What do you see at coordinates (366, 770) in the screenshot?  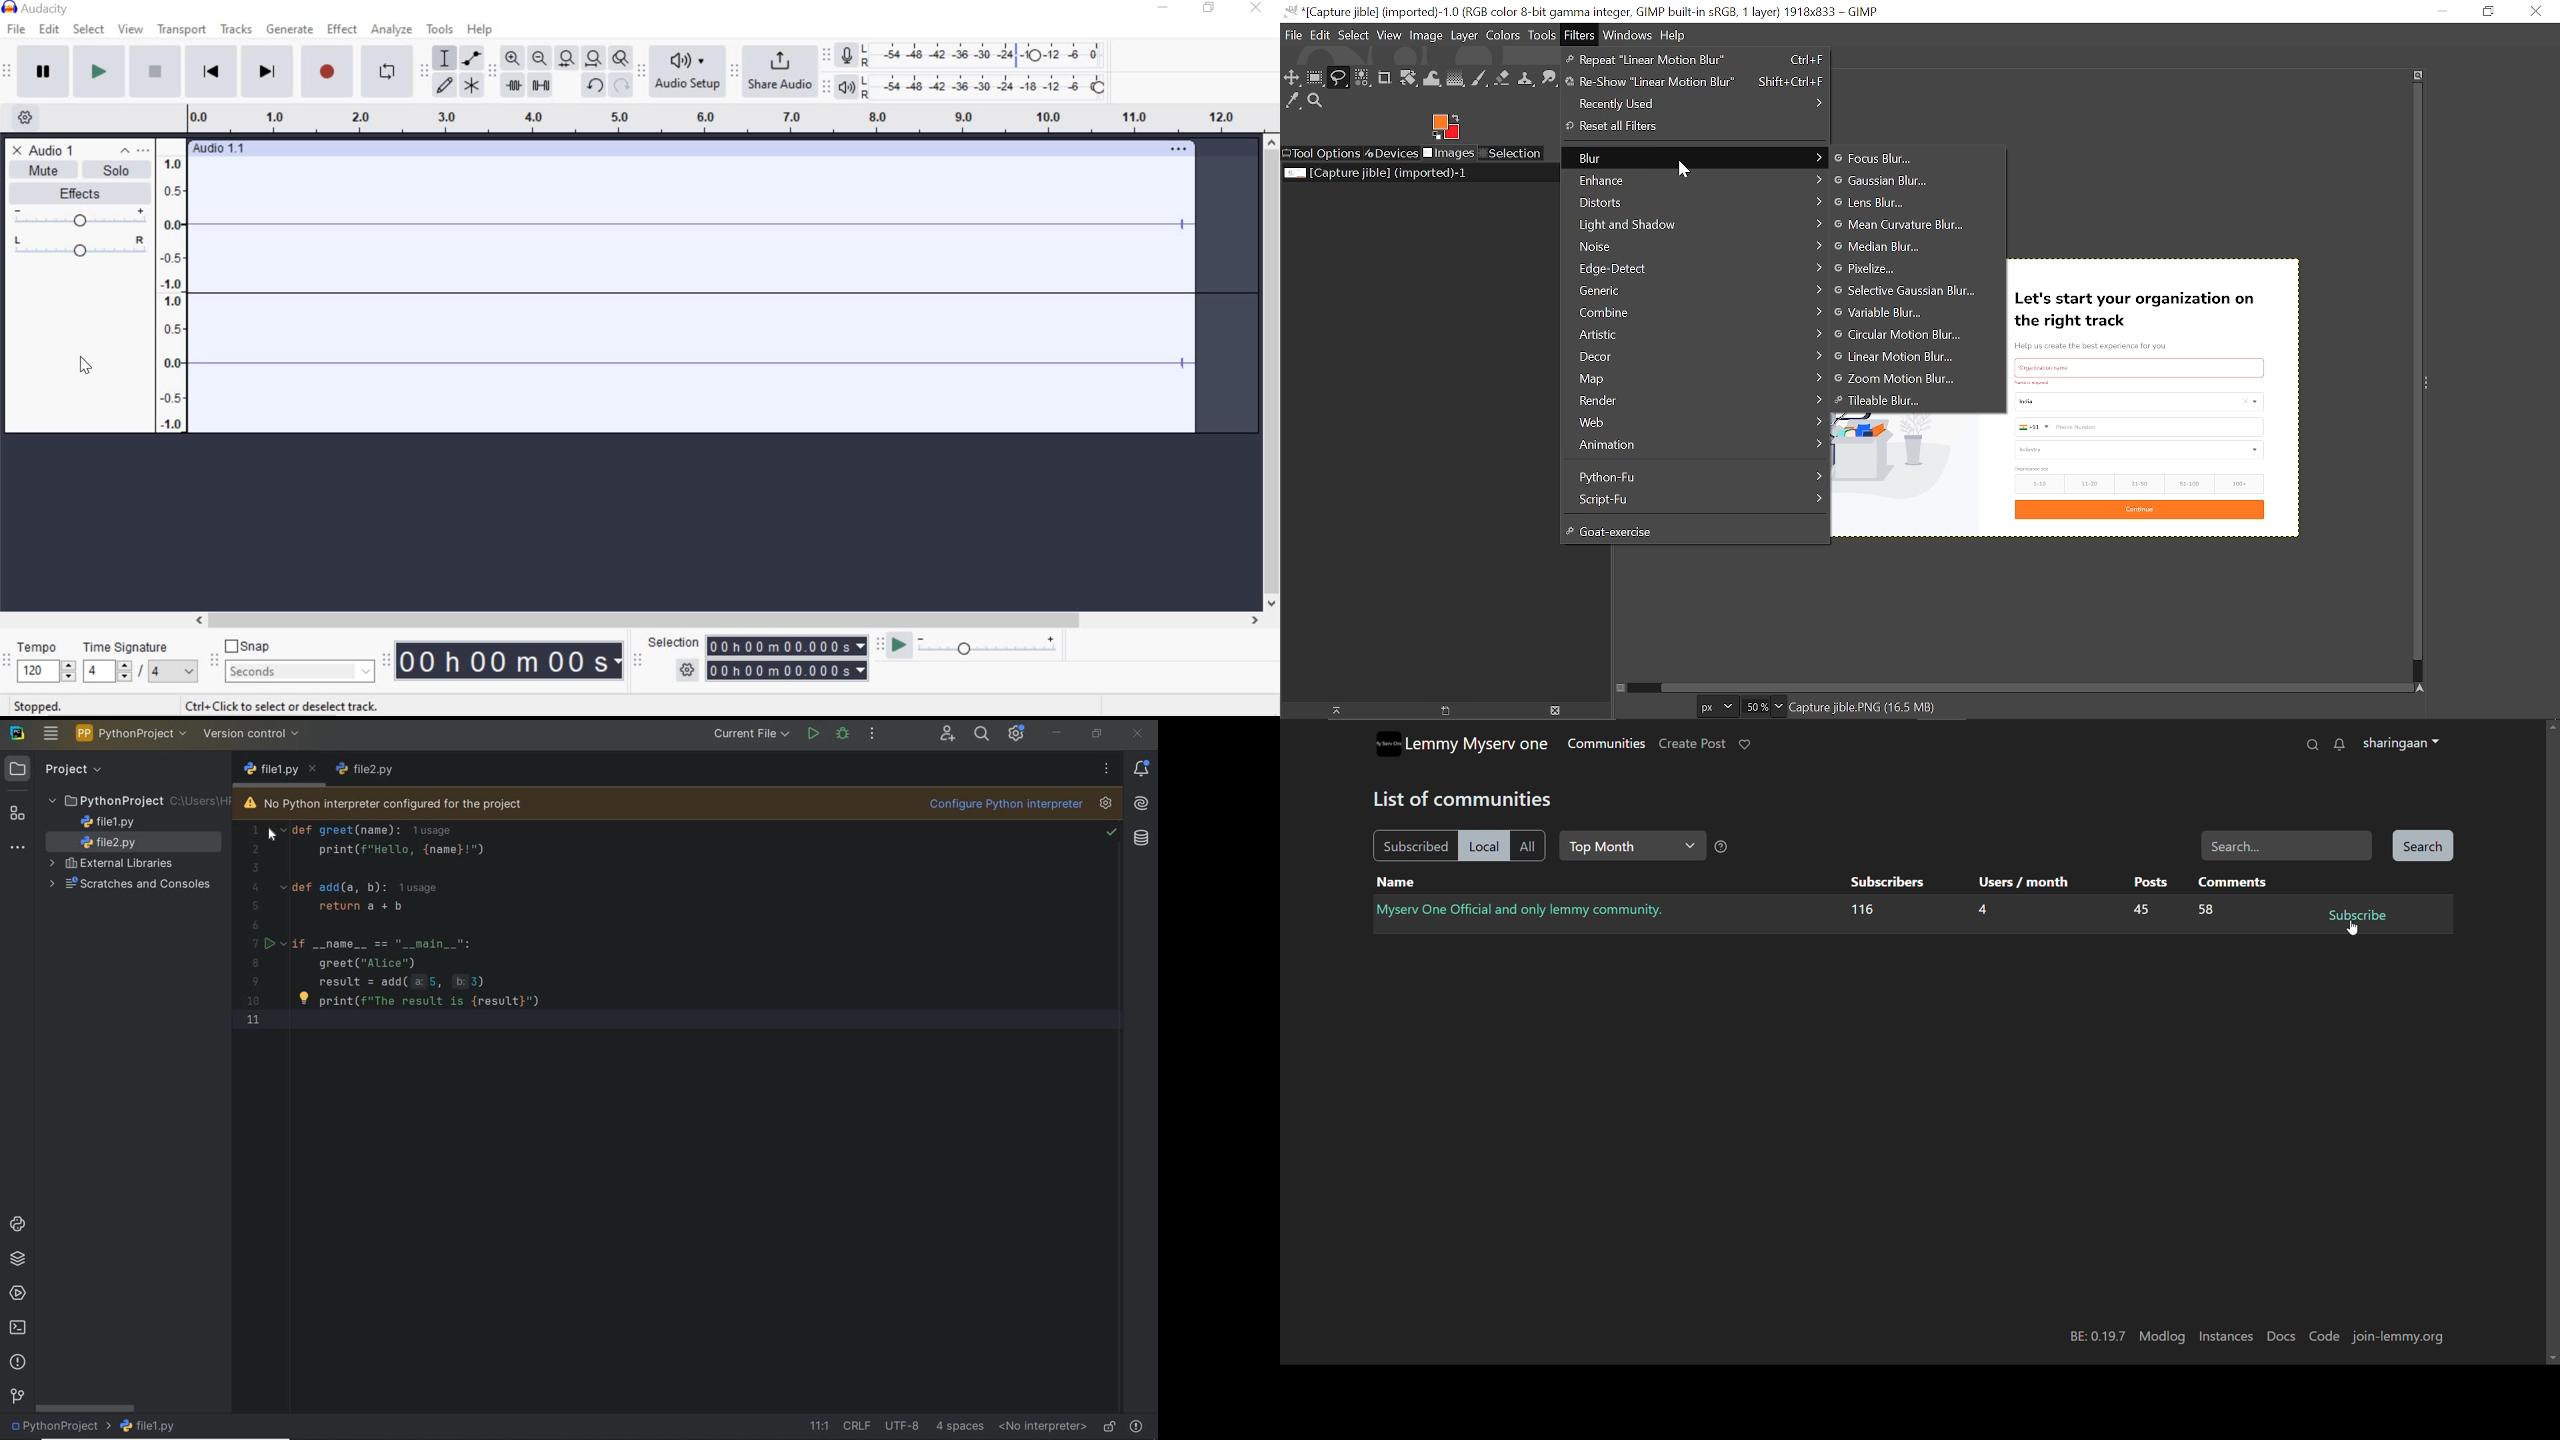 I see `file name 1` at bounding box center [366, 770].